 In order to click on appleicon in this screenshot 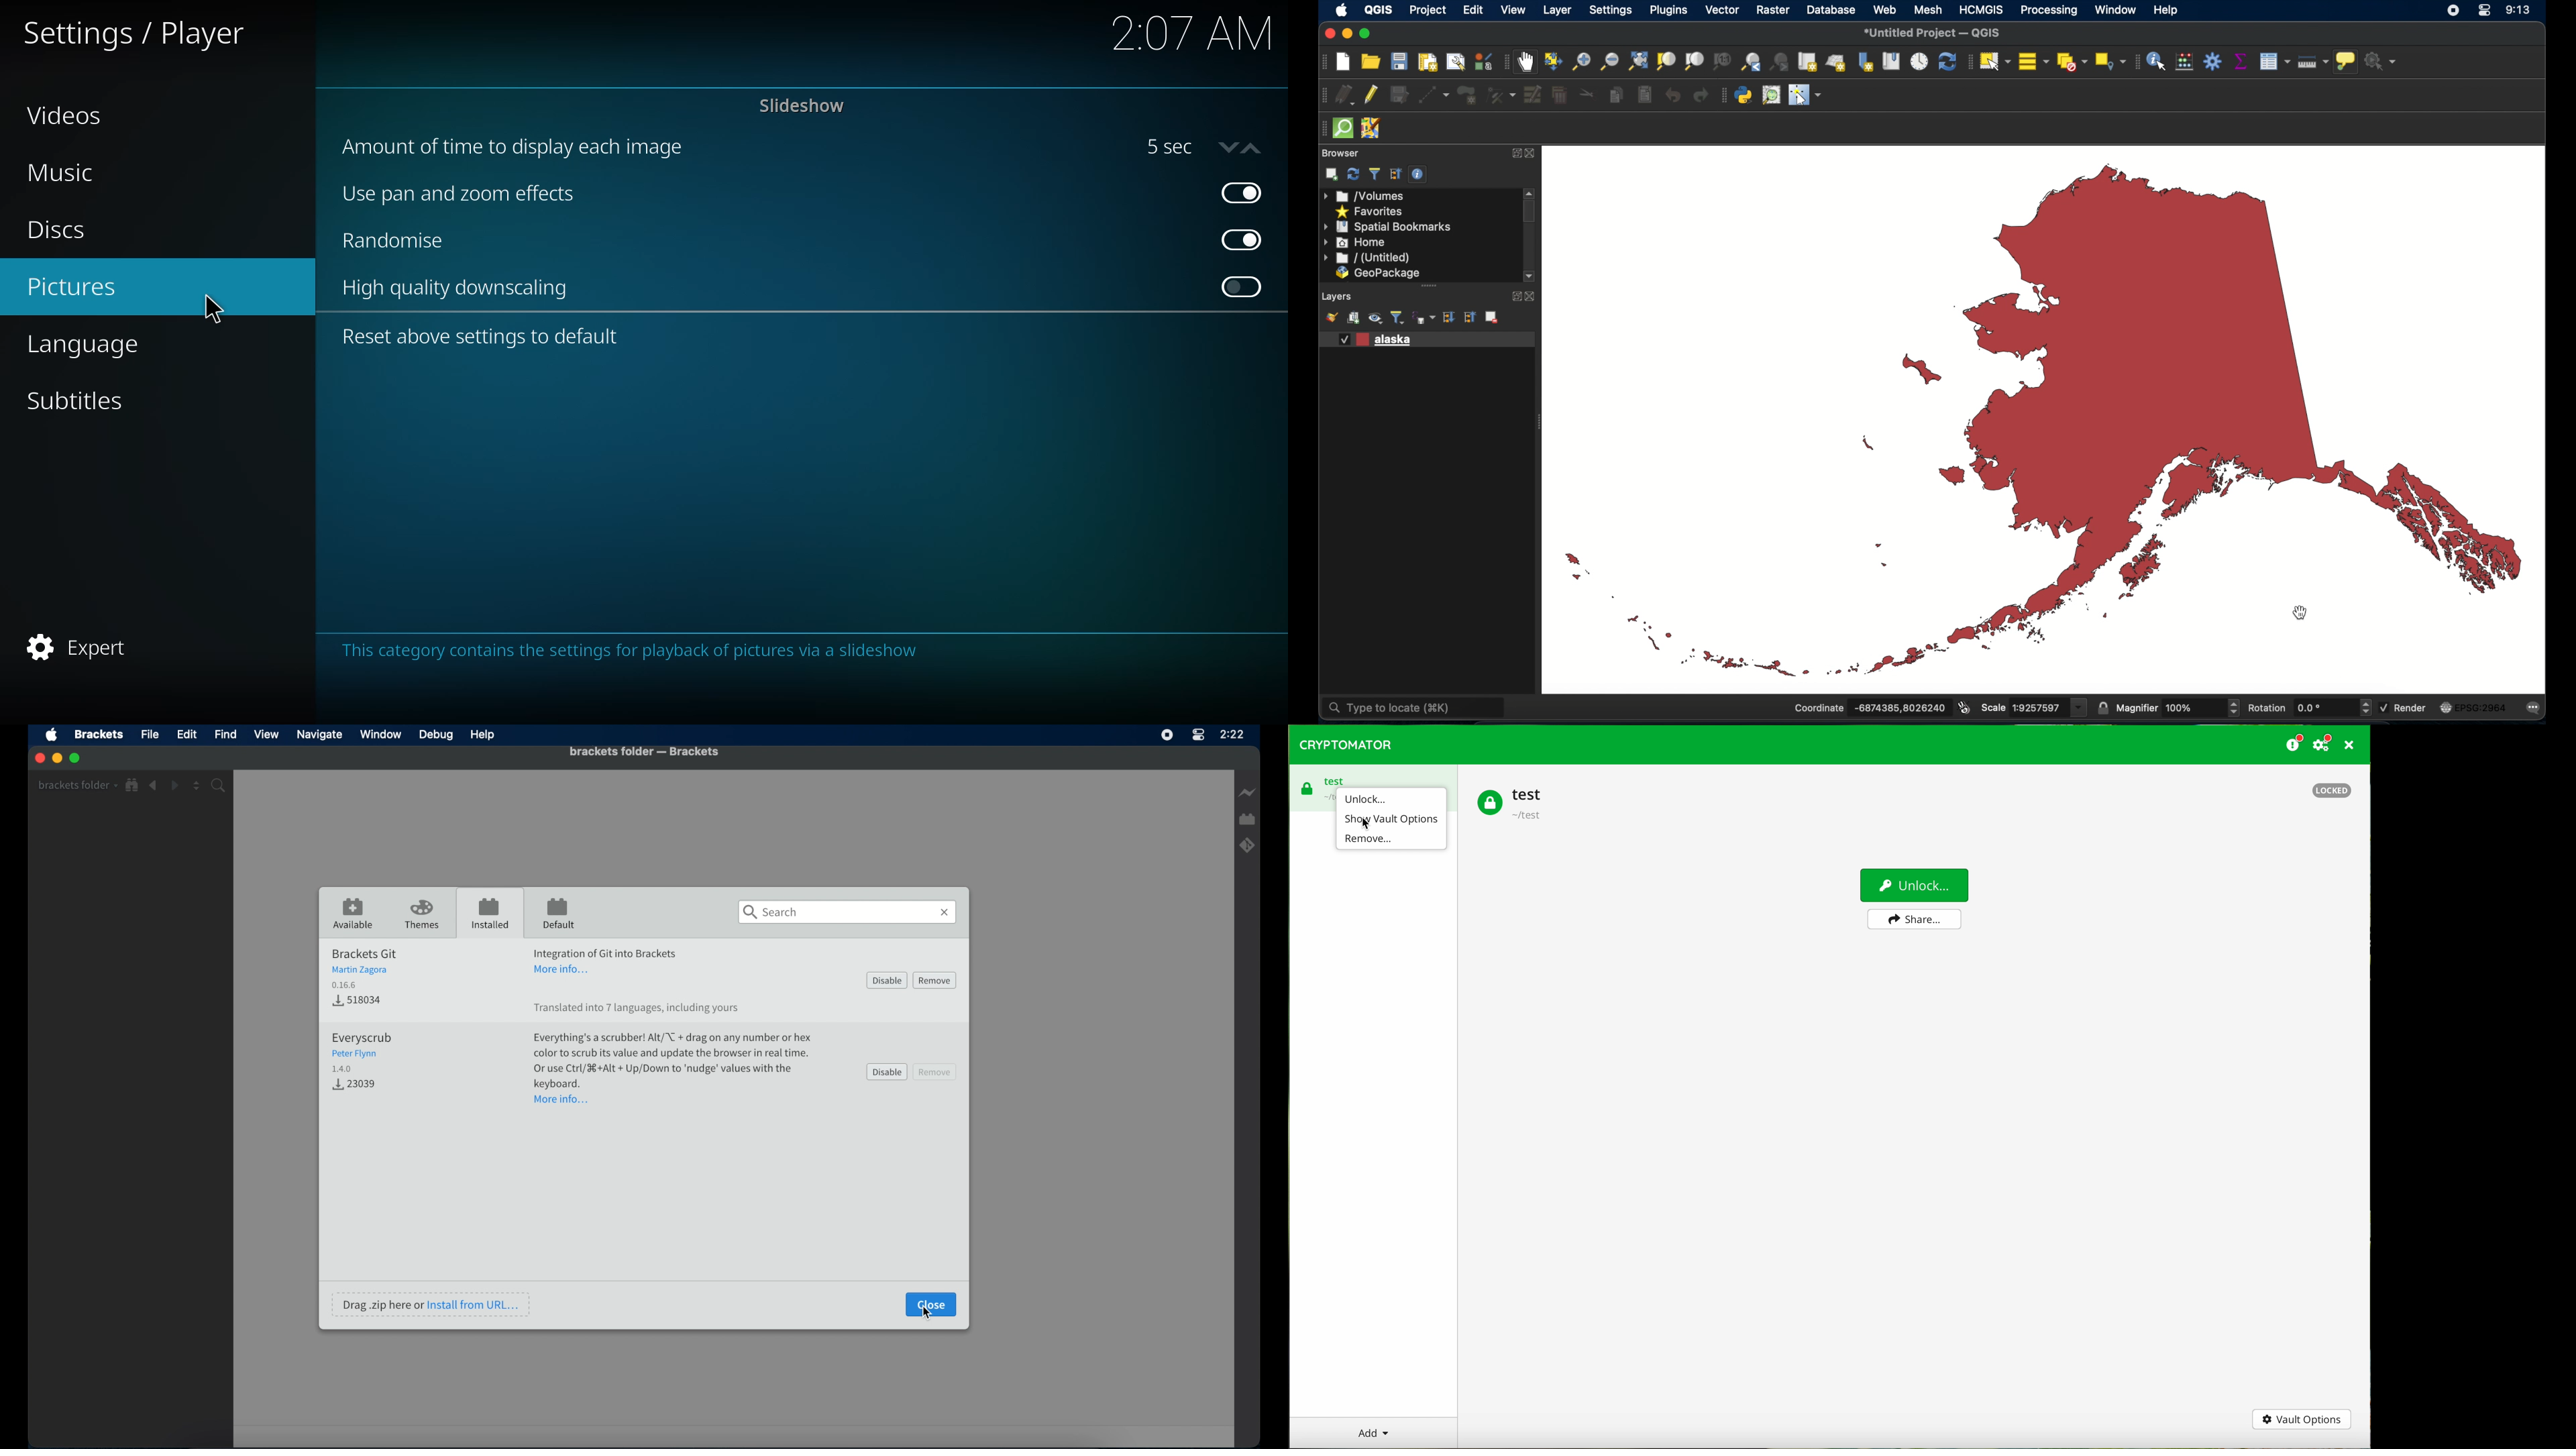, I will do `click(1342, 11)`.